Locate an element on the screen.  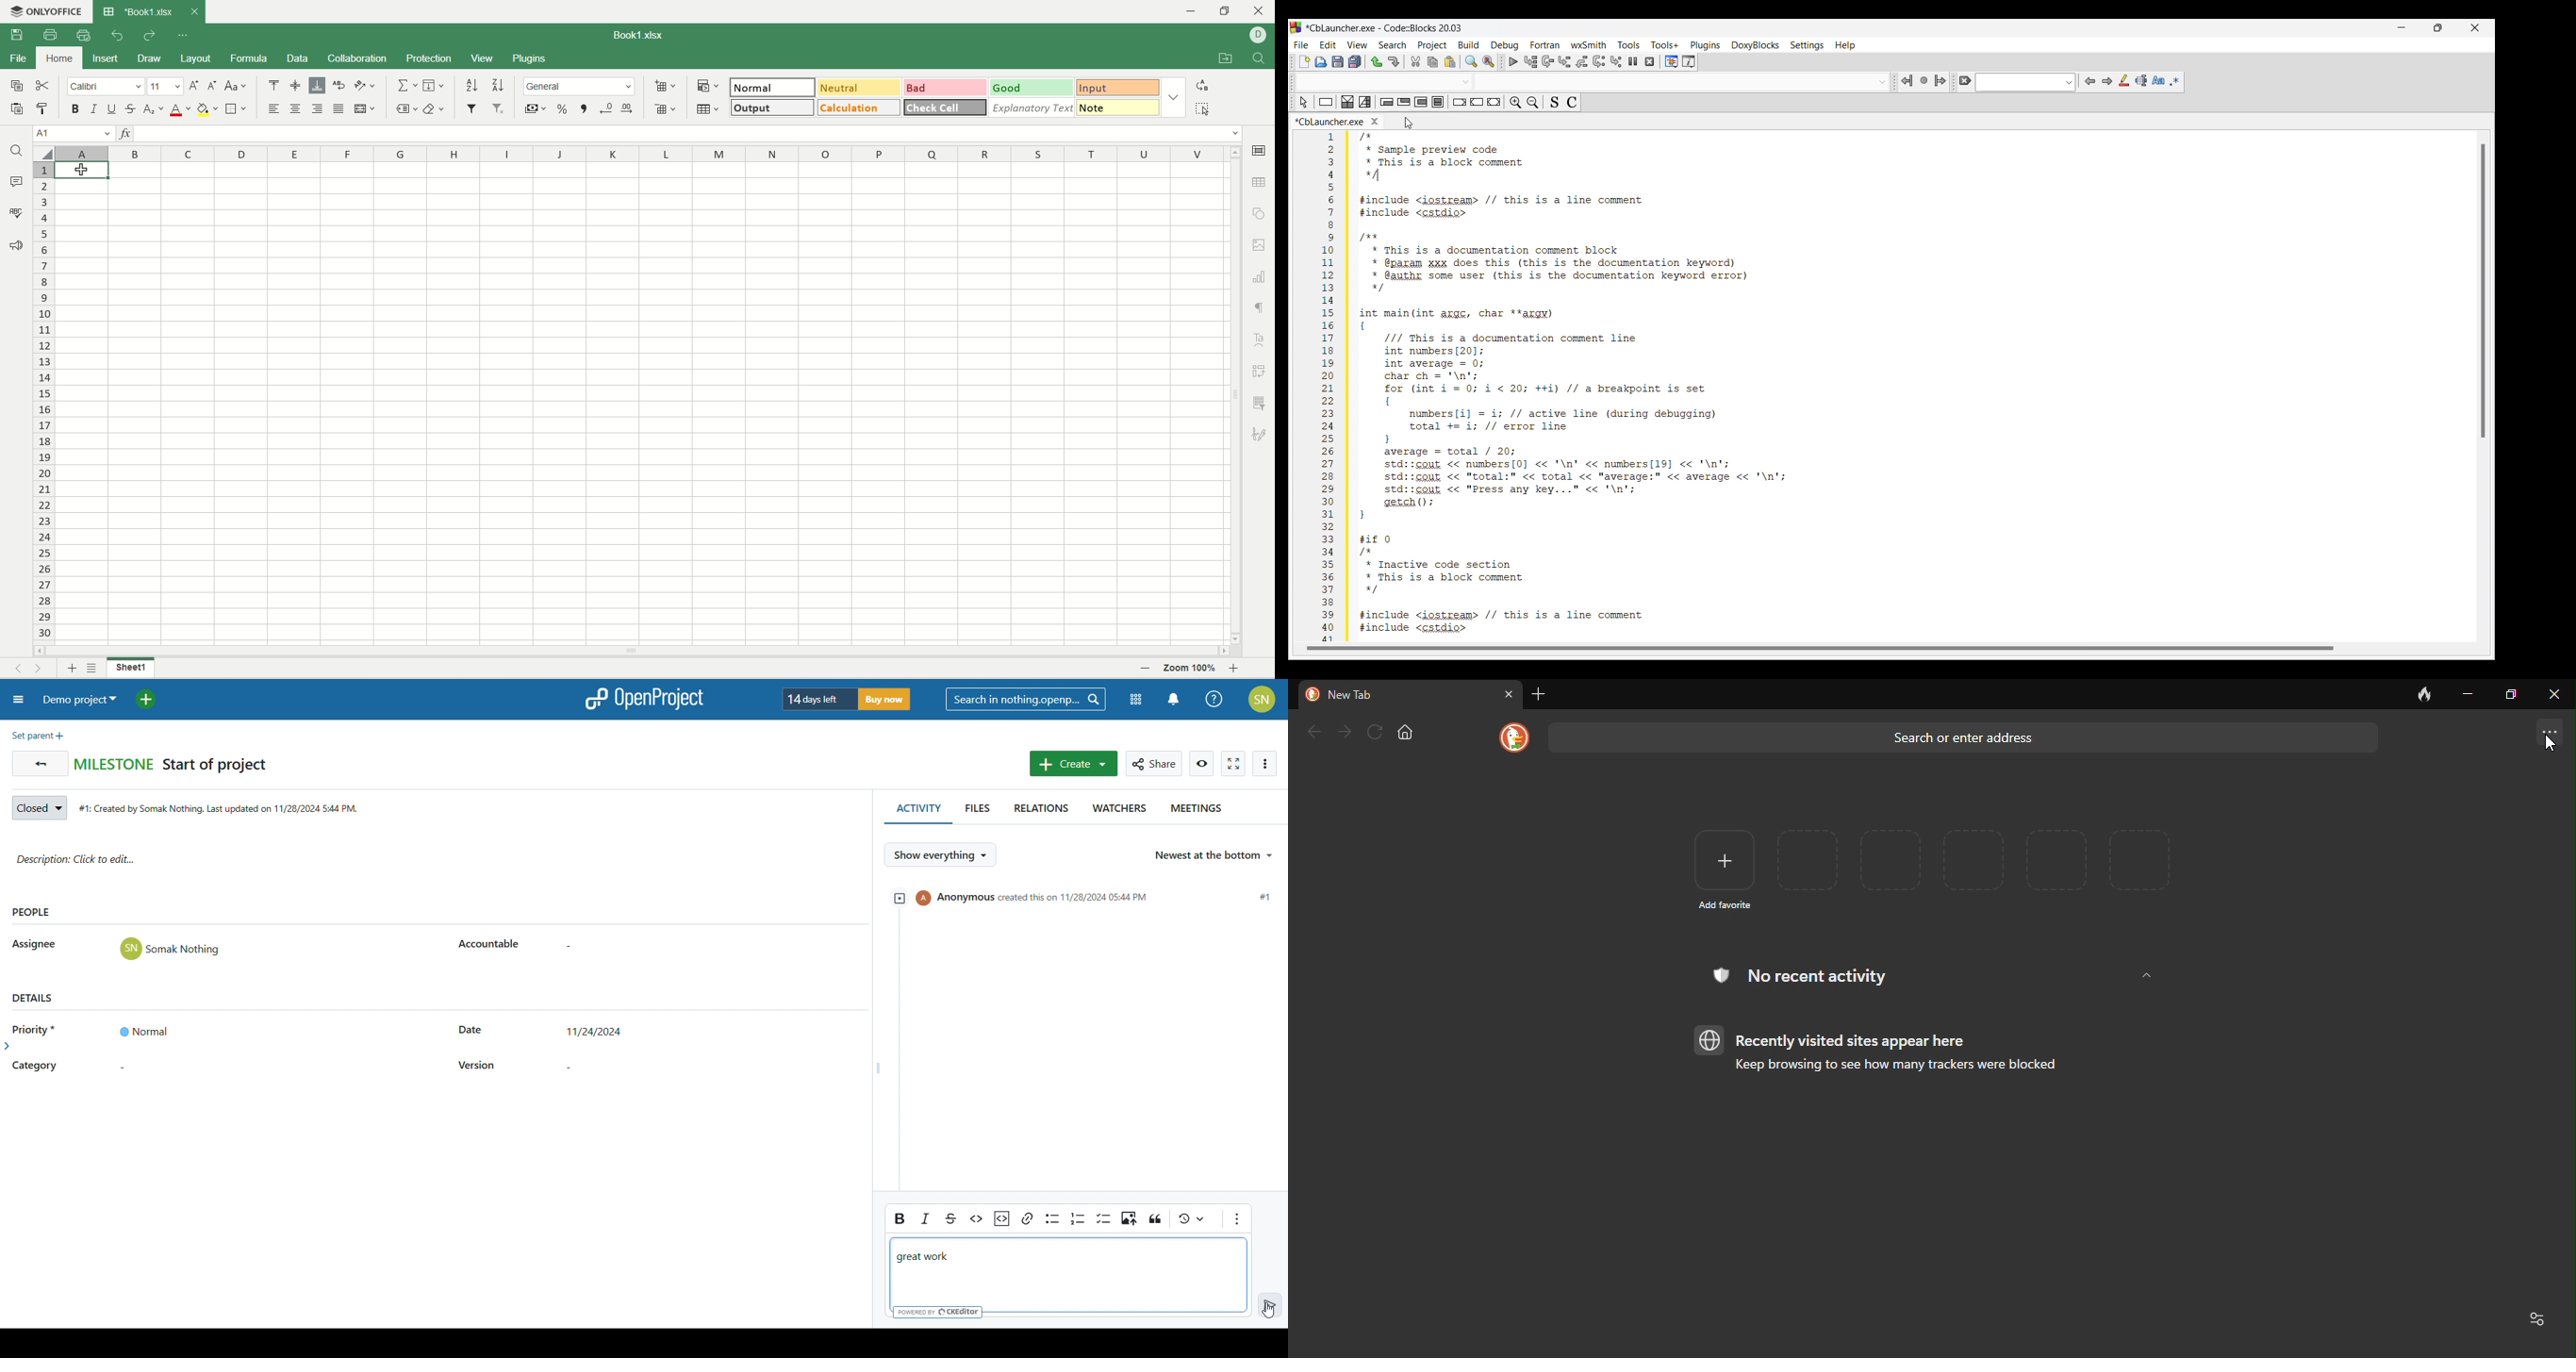
Debug/Continue is located at coordinates (1514, 62).